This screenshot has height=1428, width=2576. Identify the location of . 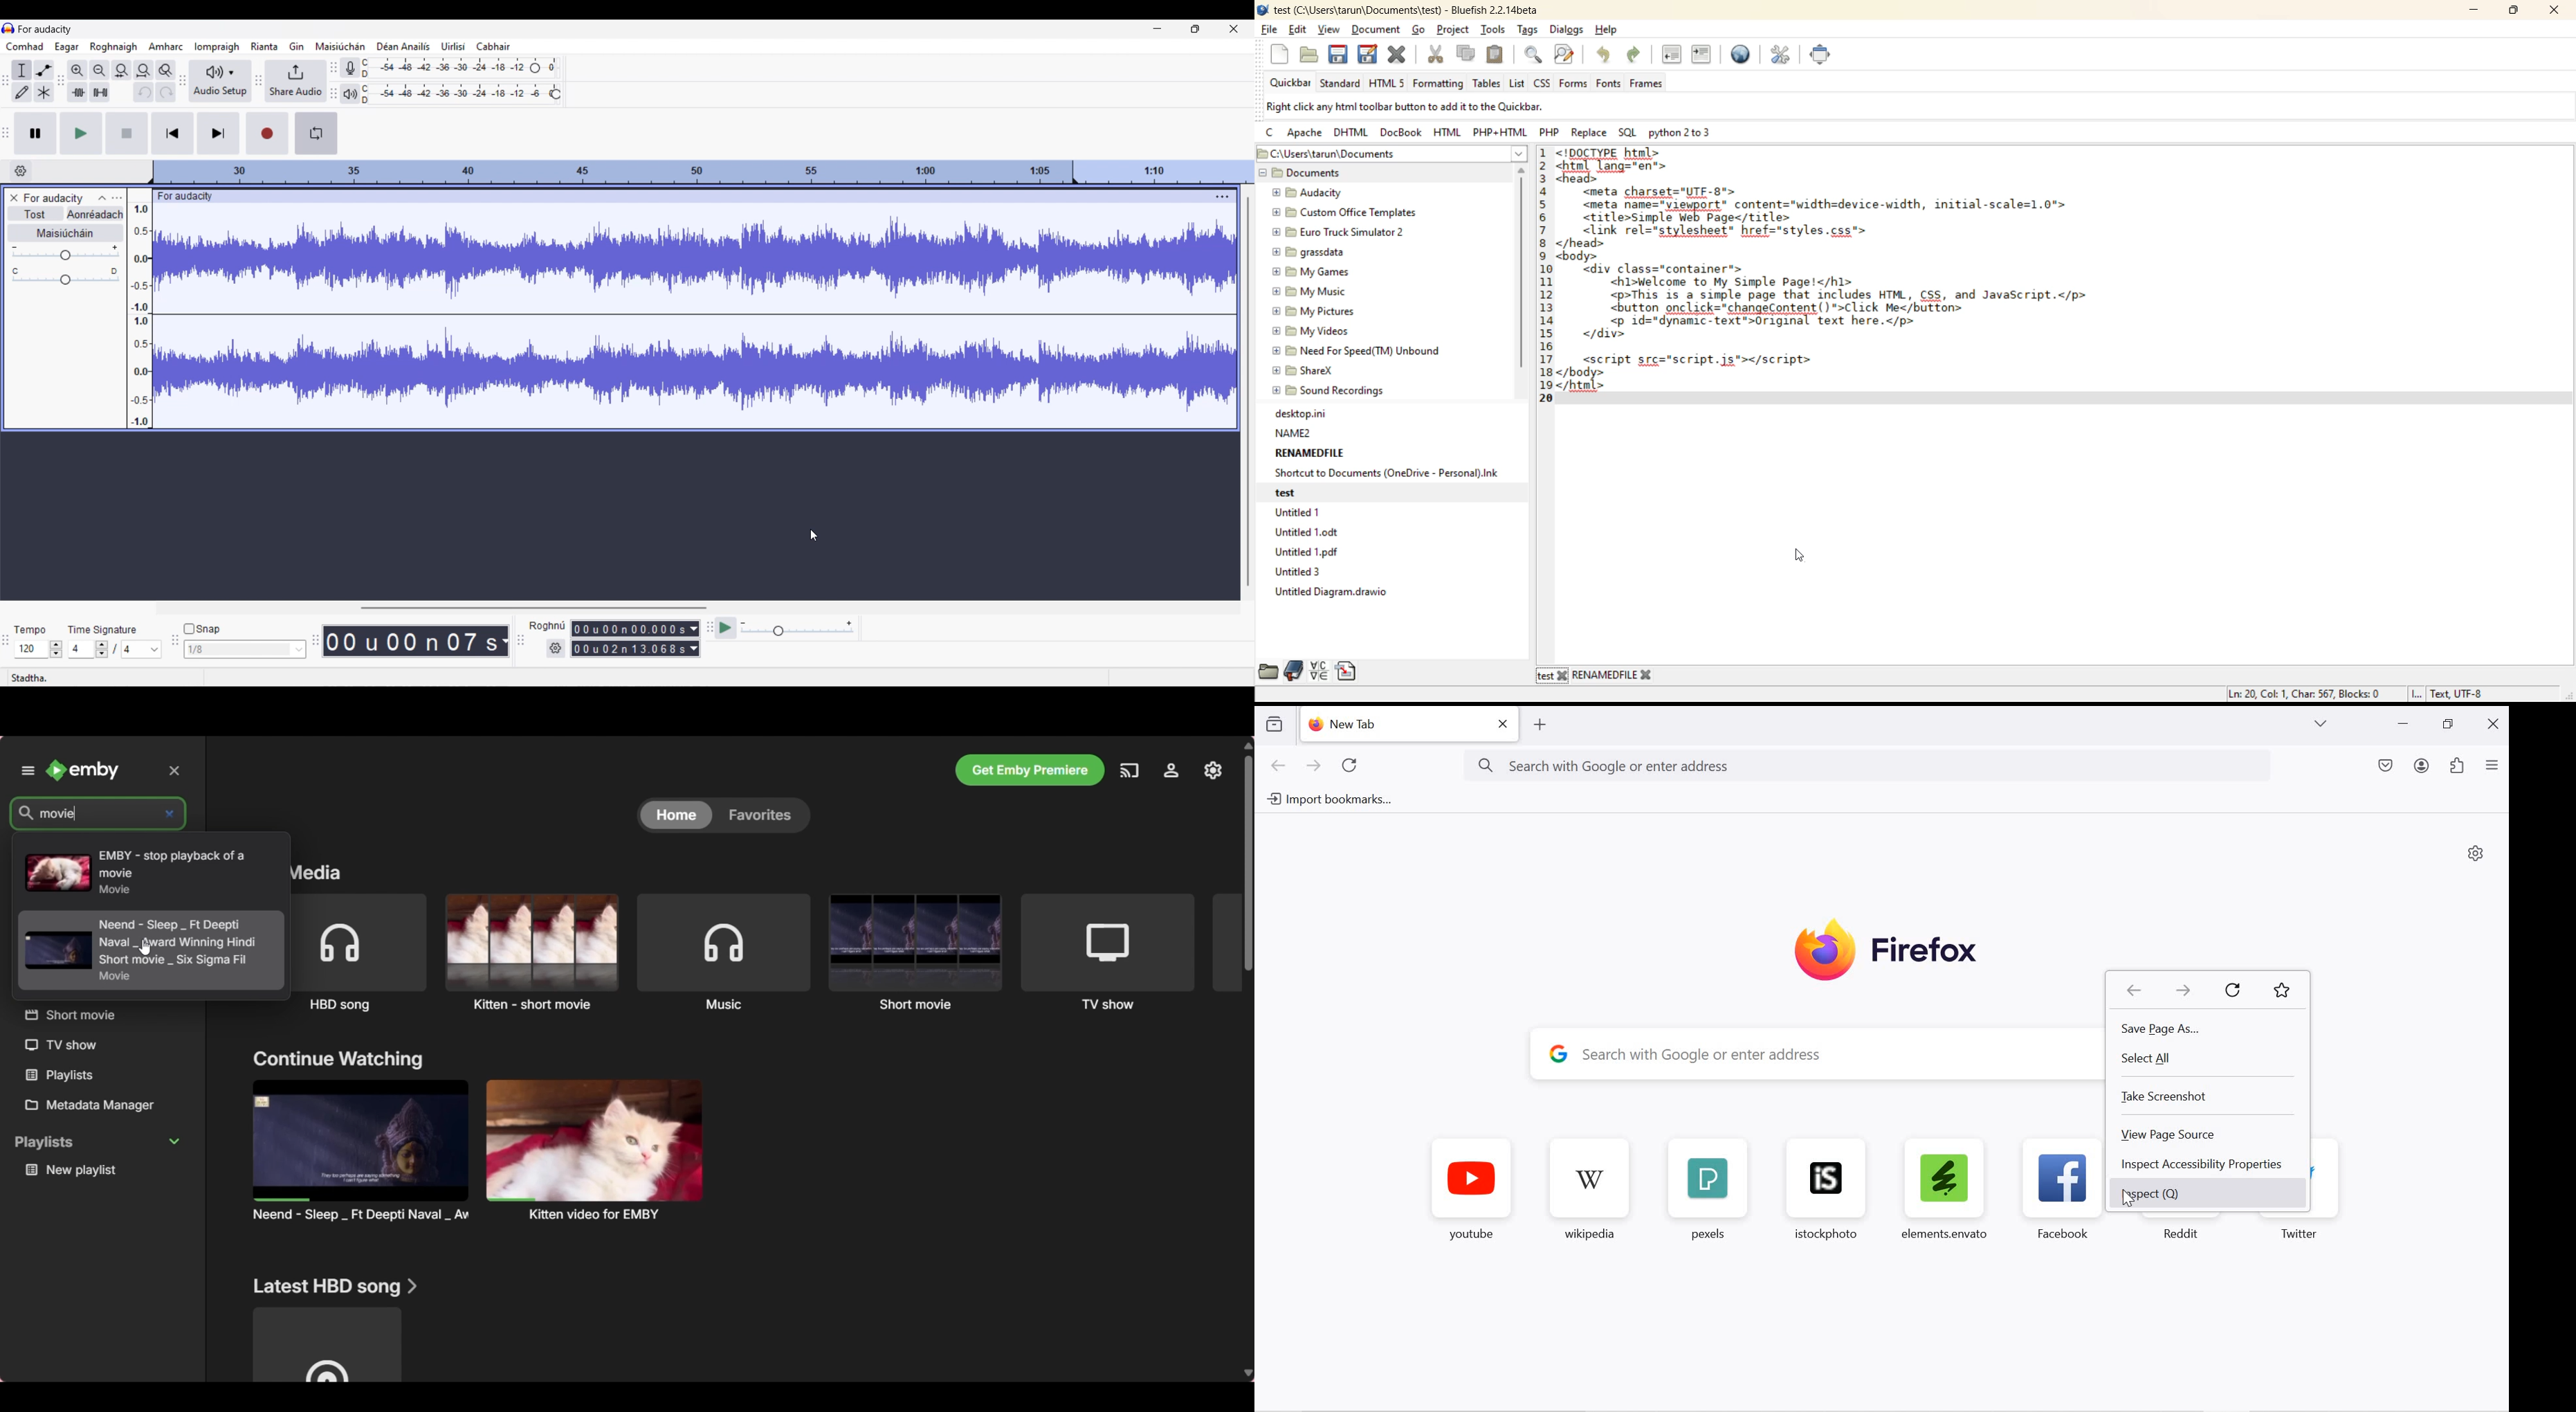
(148, 952).